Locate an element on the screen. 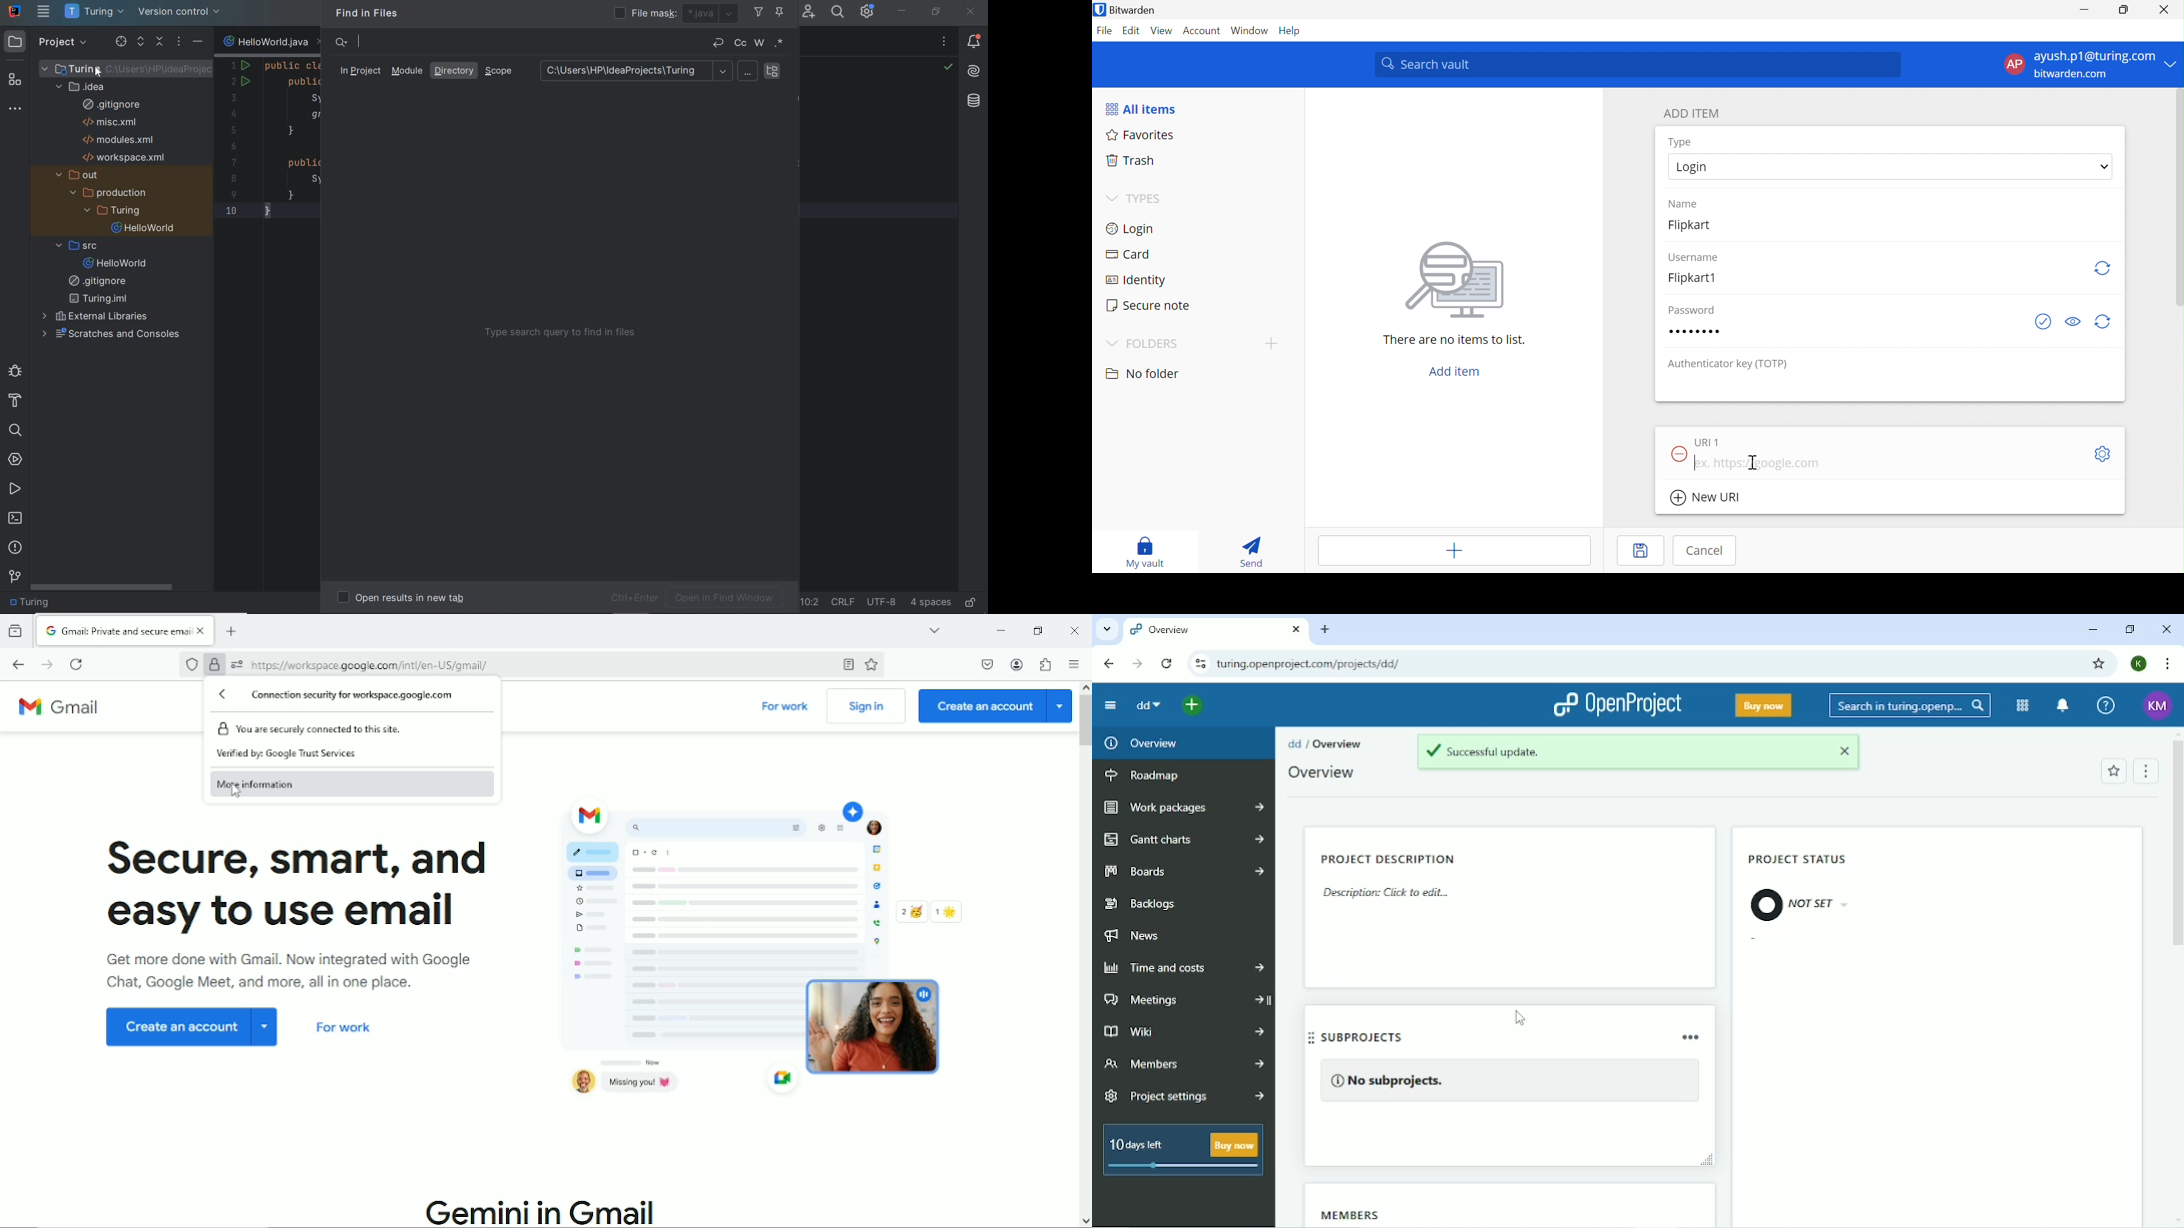  Account is located at coordinates (1202, 31).